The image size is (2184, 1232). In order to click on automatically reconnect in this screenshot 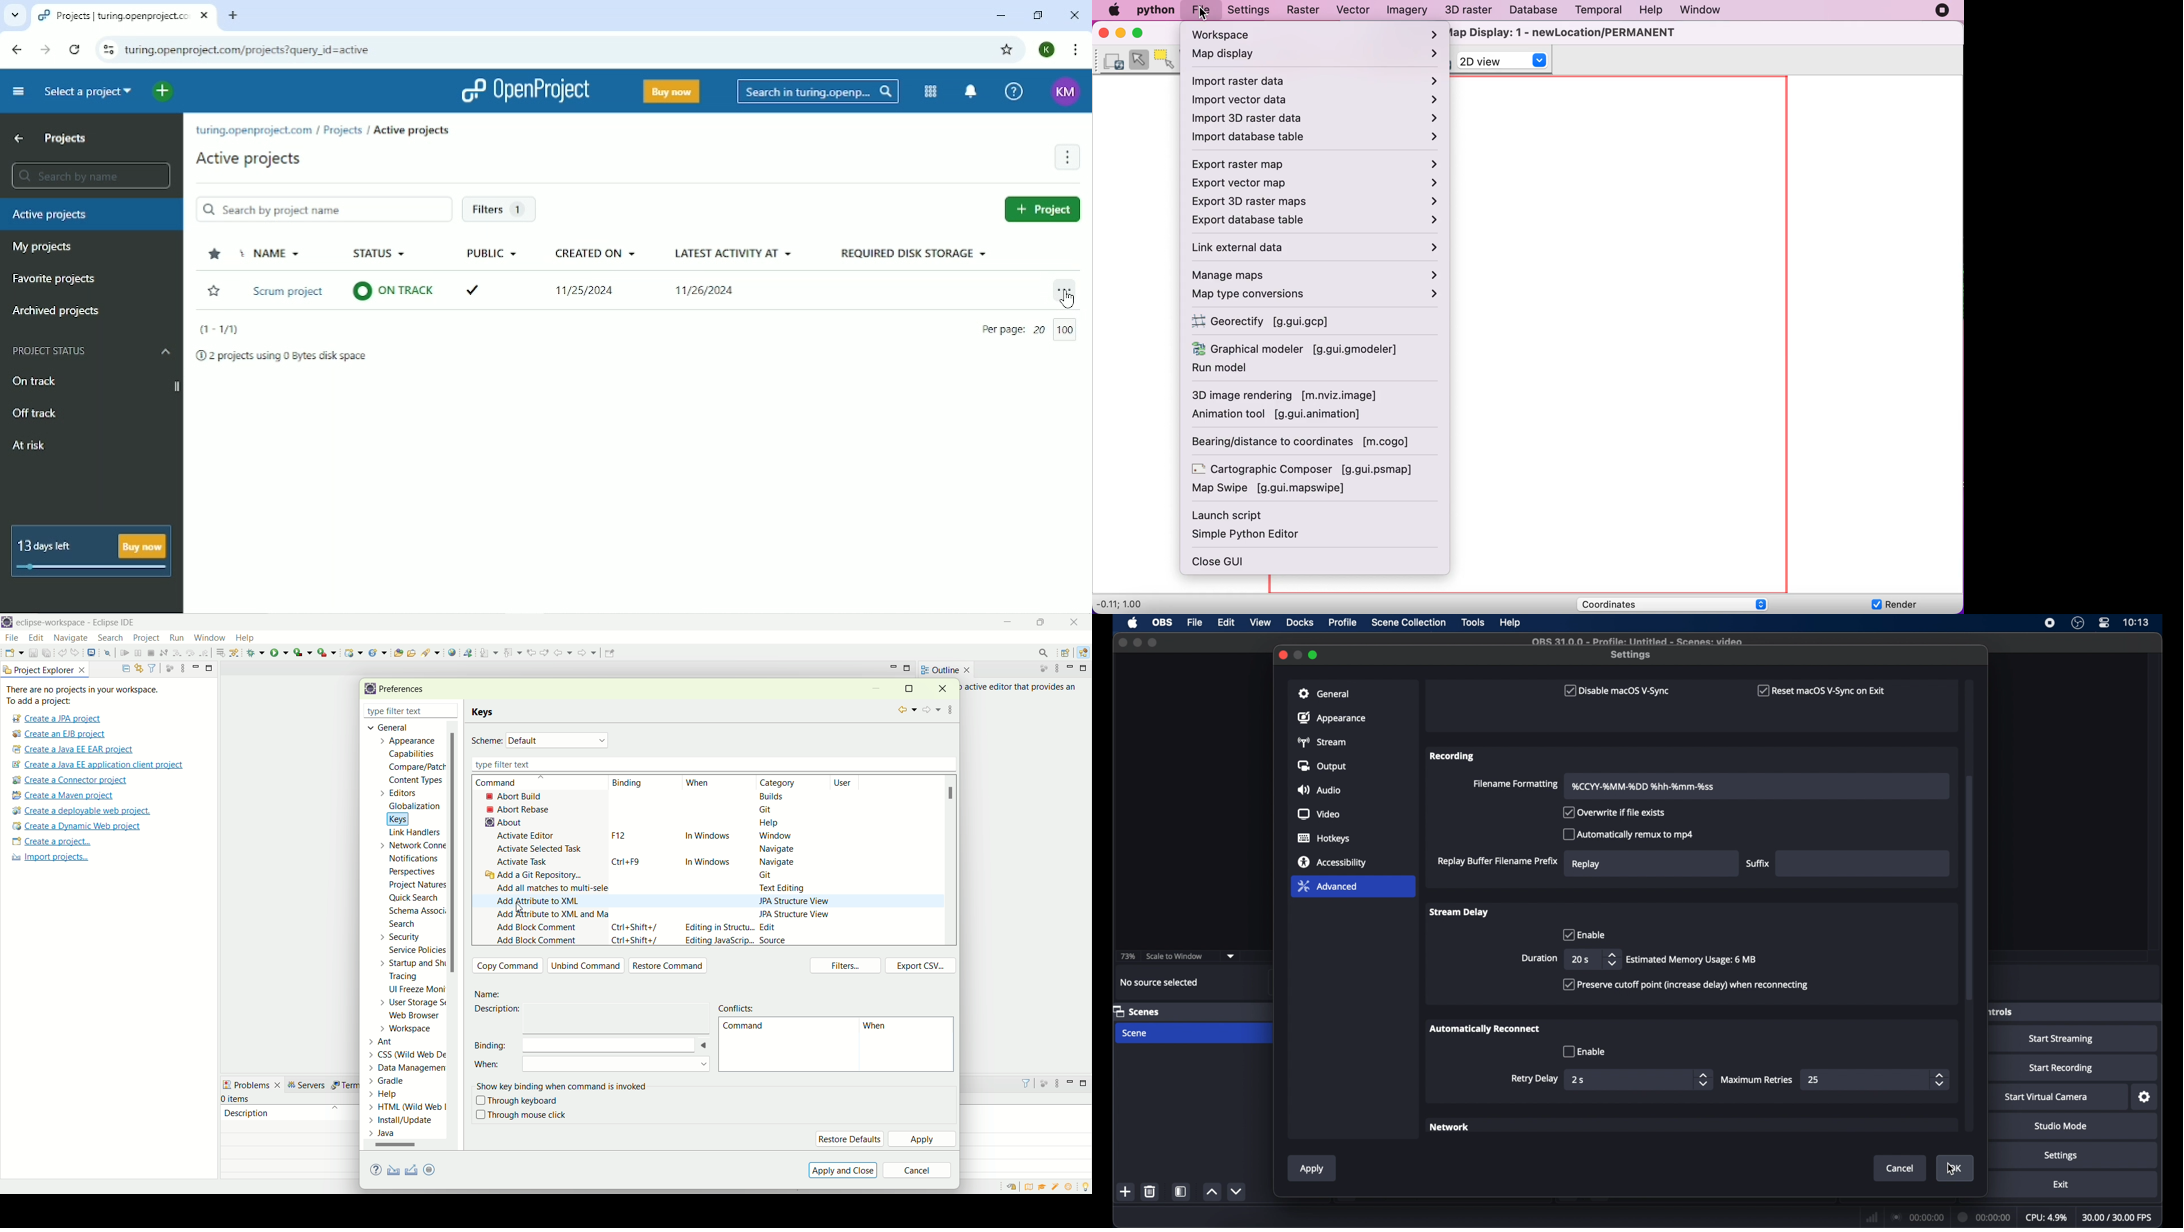, I will do `click(1485, 1028)`.